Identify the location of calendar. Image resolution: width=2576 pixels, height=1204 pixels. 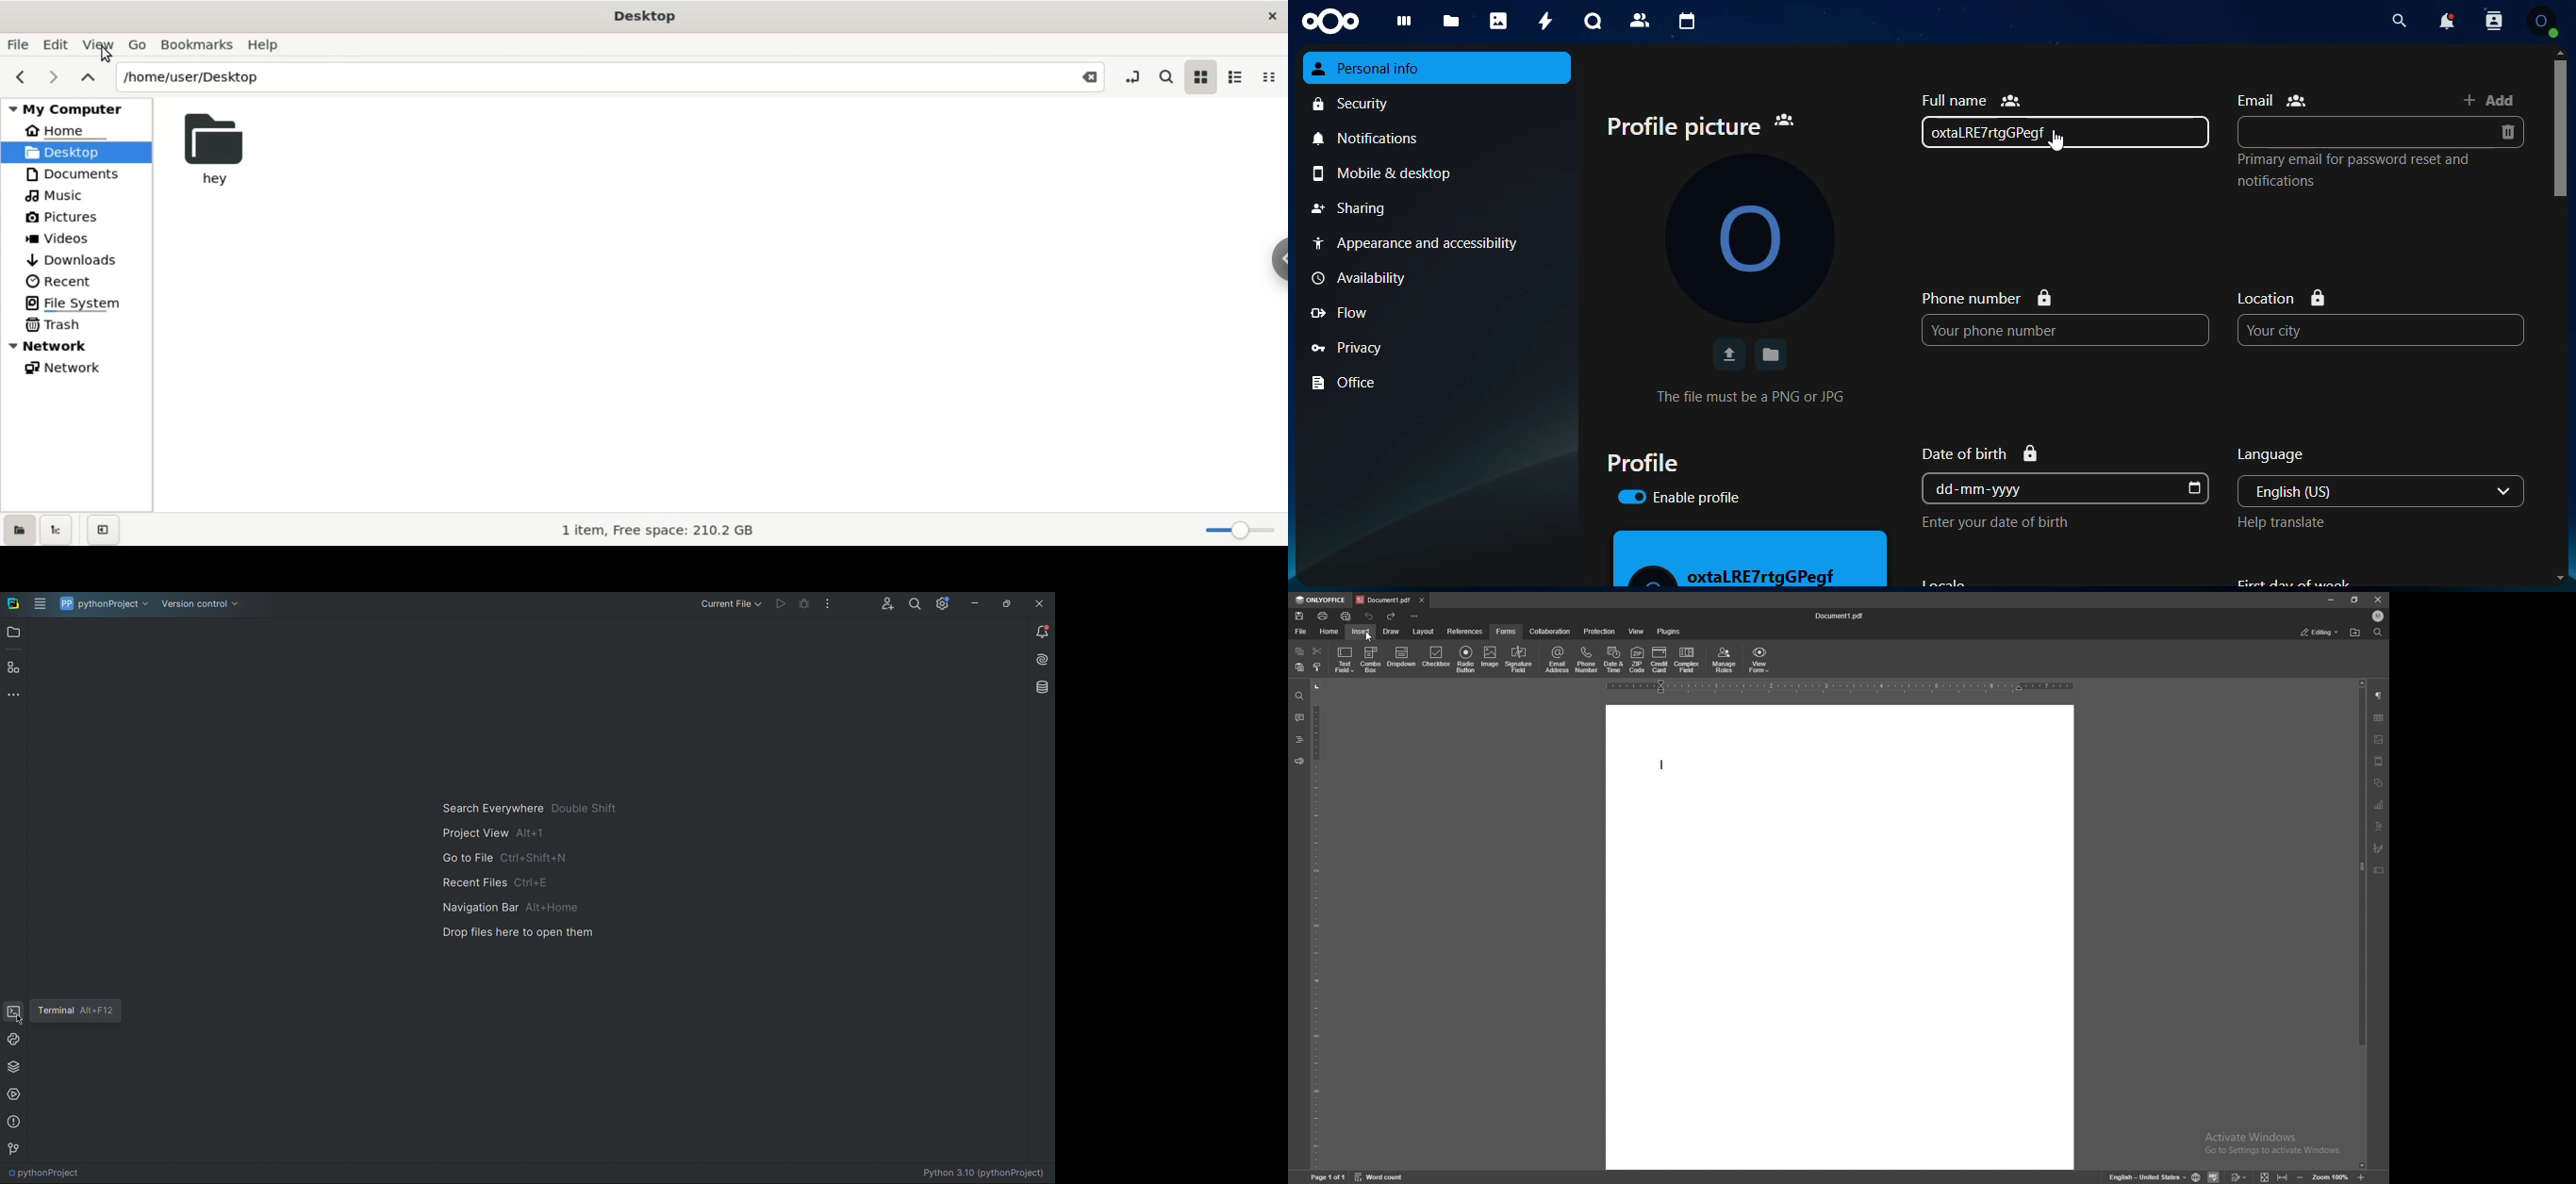
(1683, 21).